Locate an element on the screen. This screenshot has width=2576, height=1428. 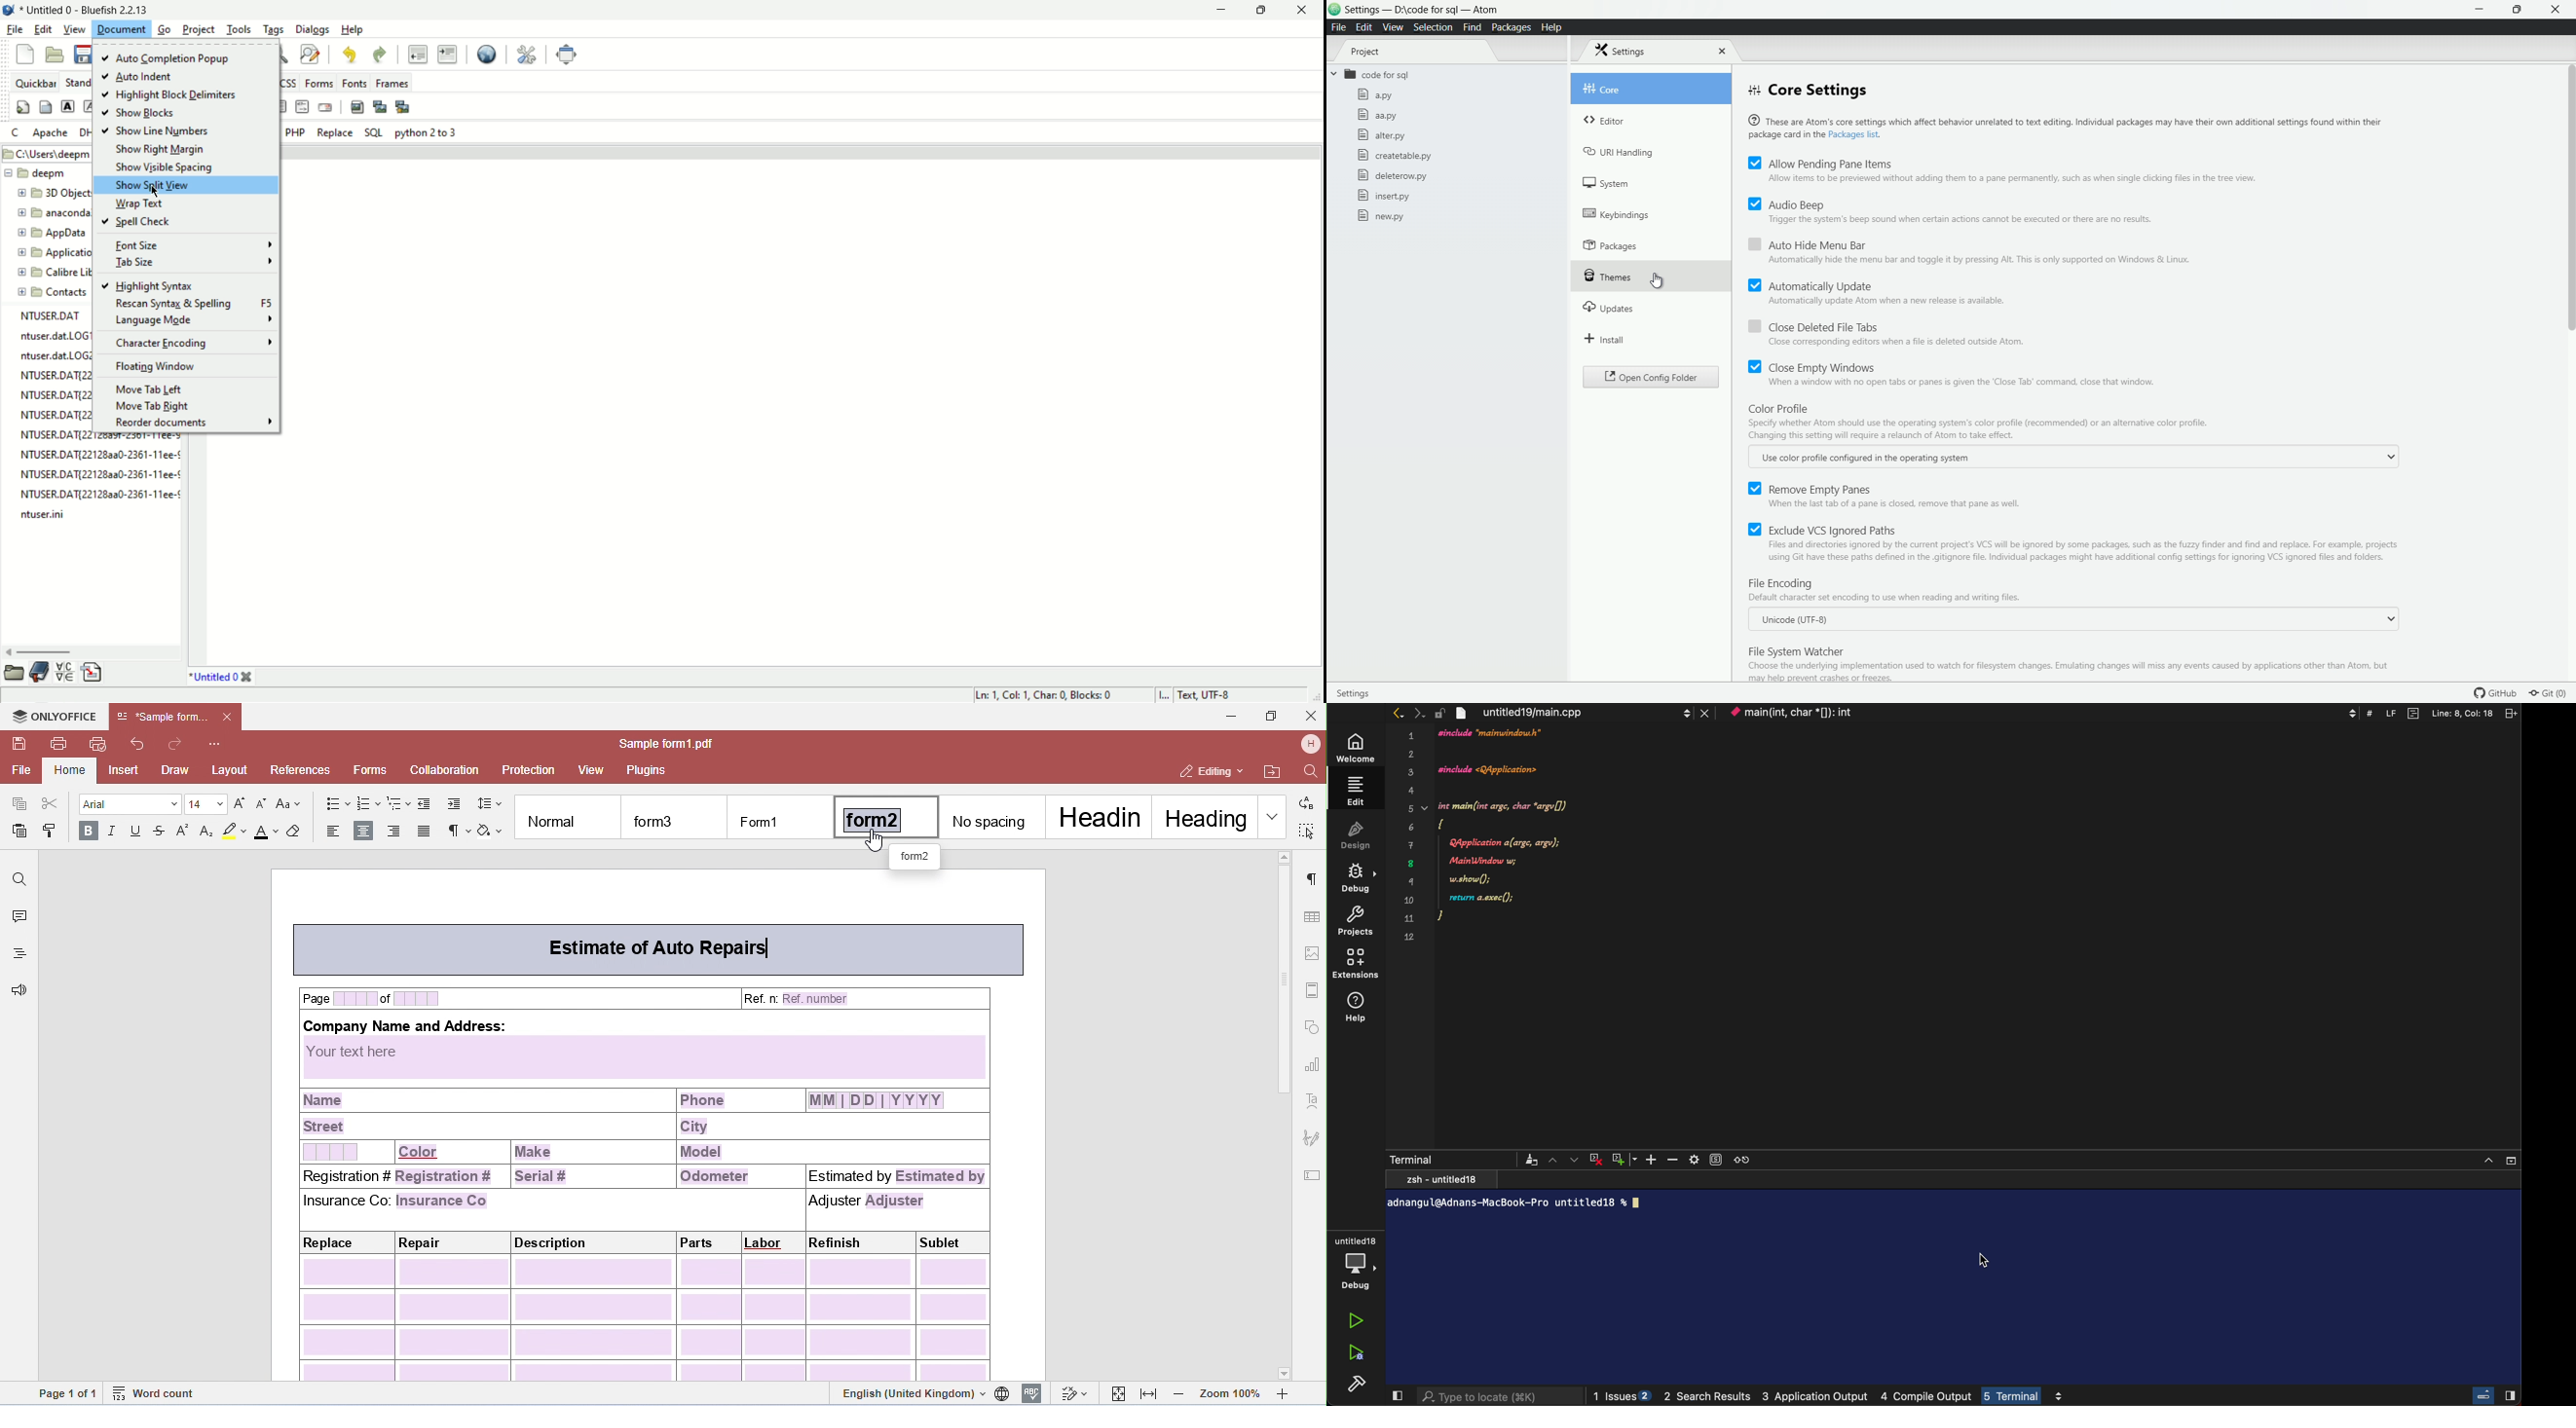
debug is located at coordinates (1357, 877).